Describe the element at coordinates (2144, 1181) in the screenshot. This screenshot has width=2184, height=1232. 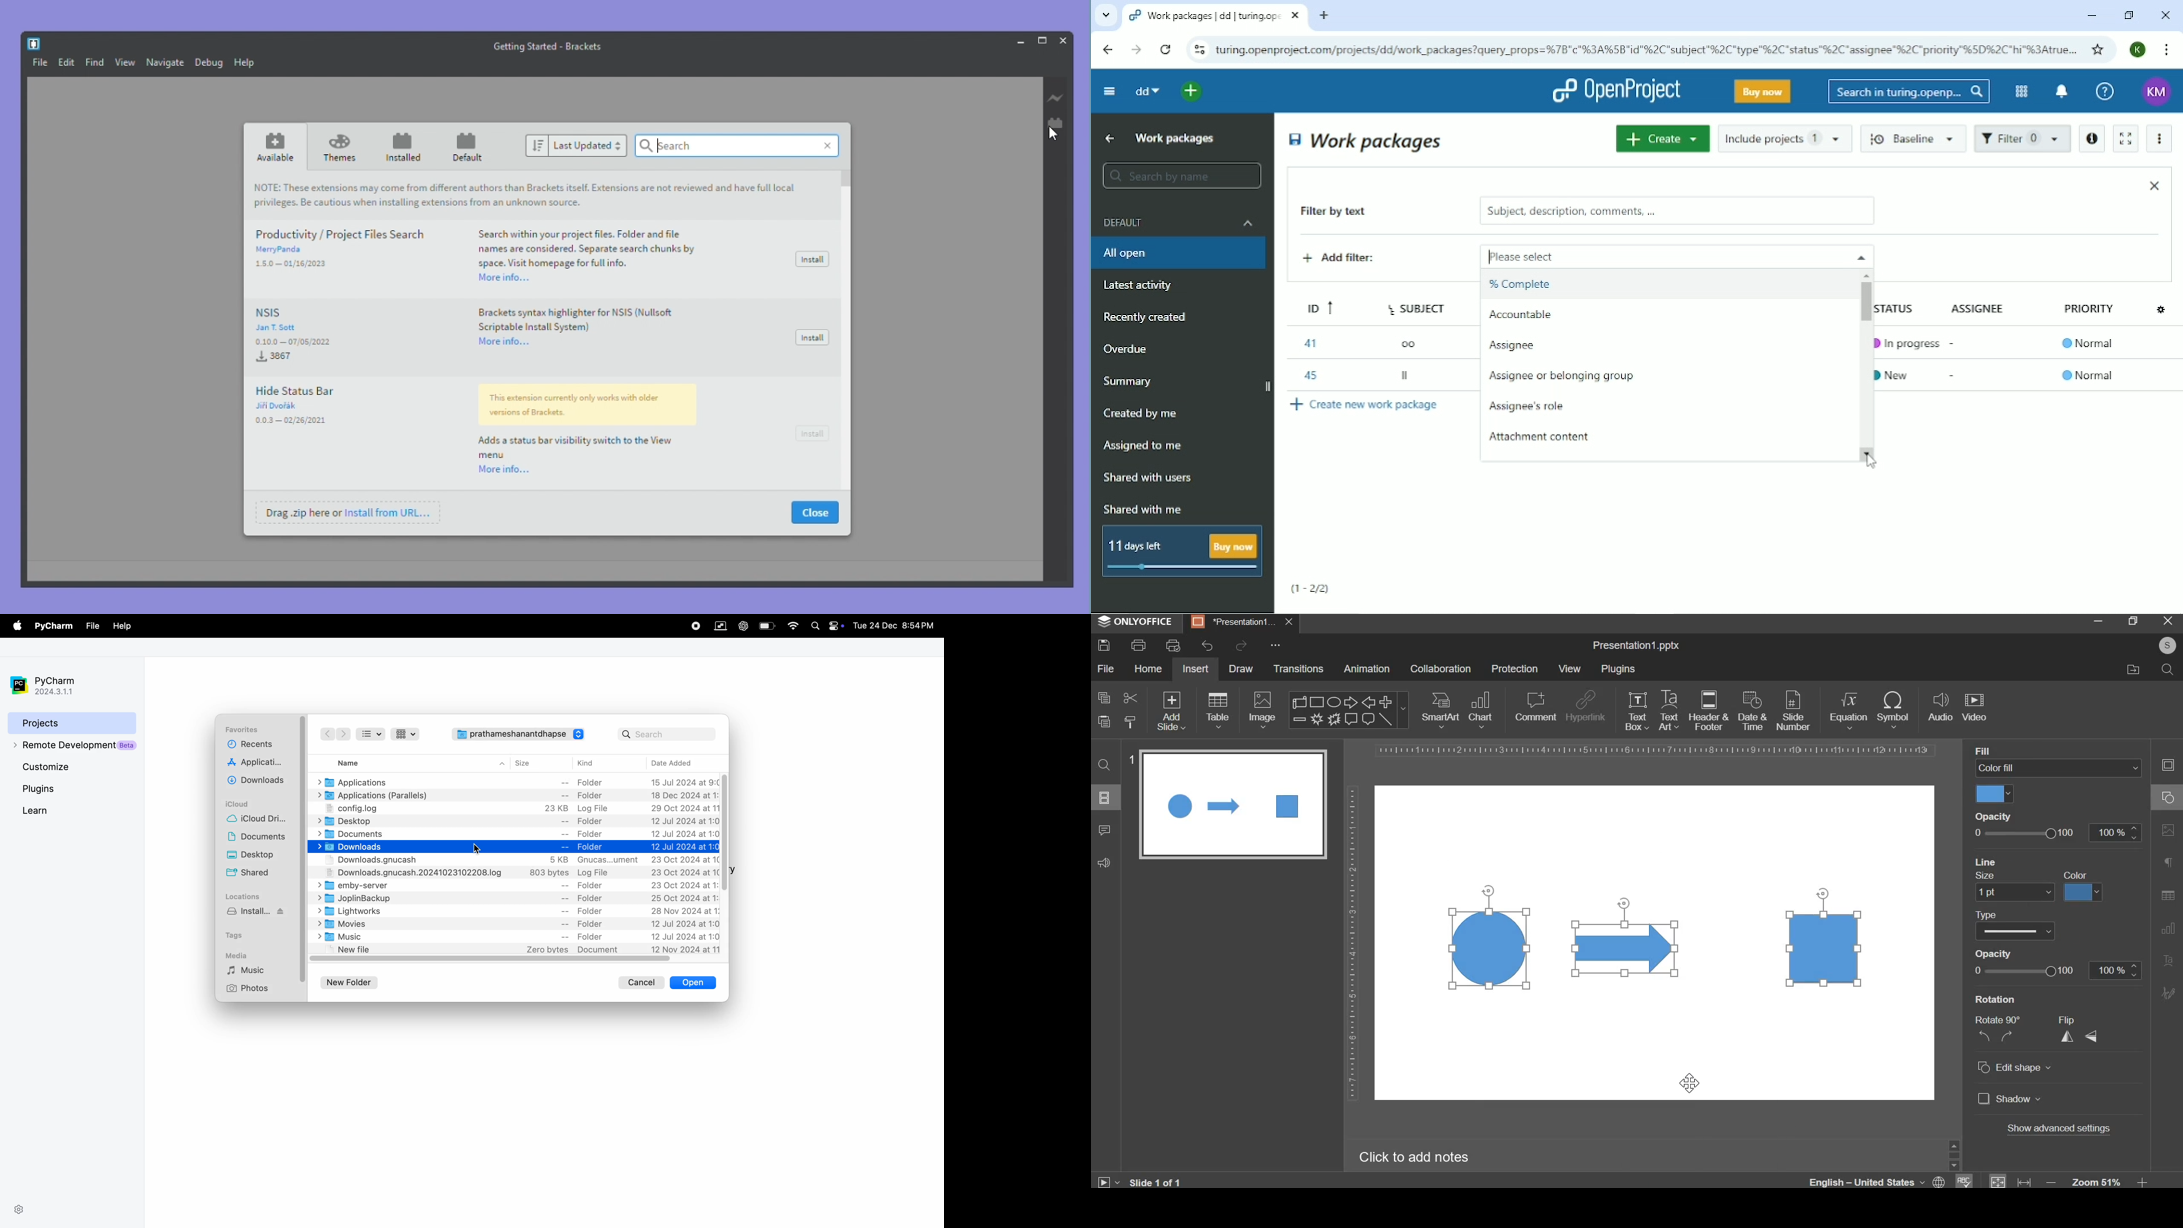
I see `increase zoom` at that location.